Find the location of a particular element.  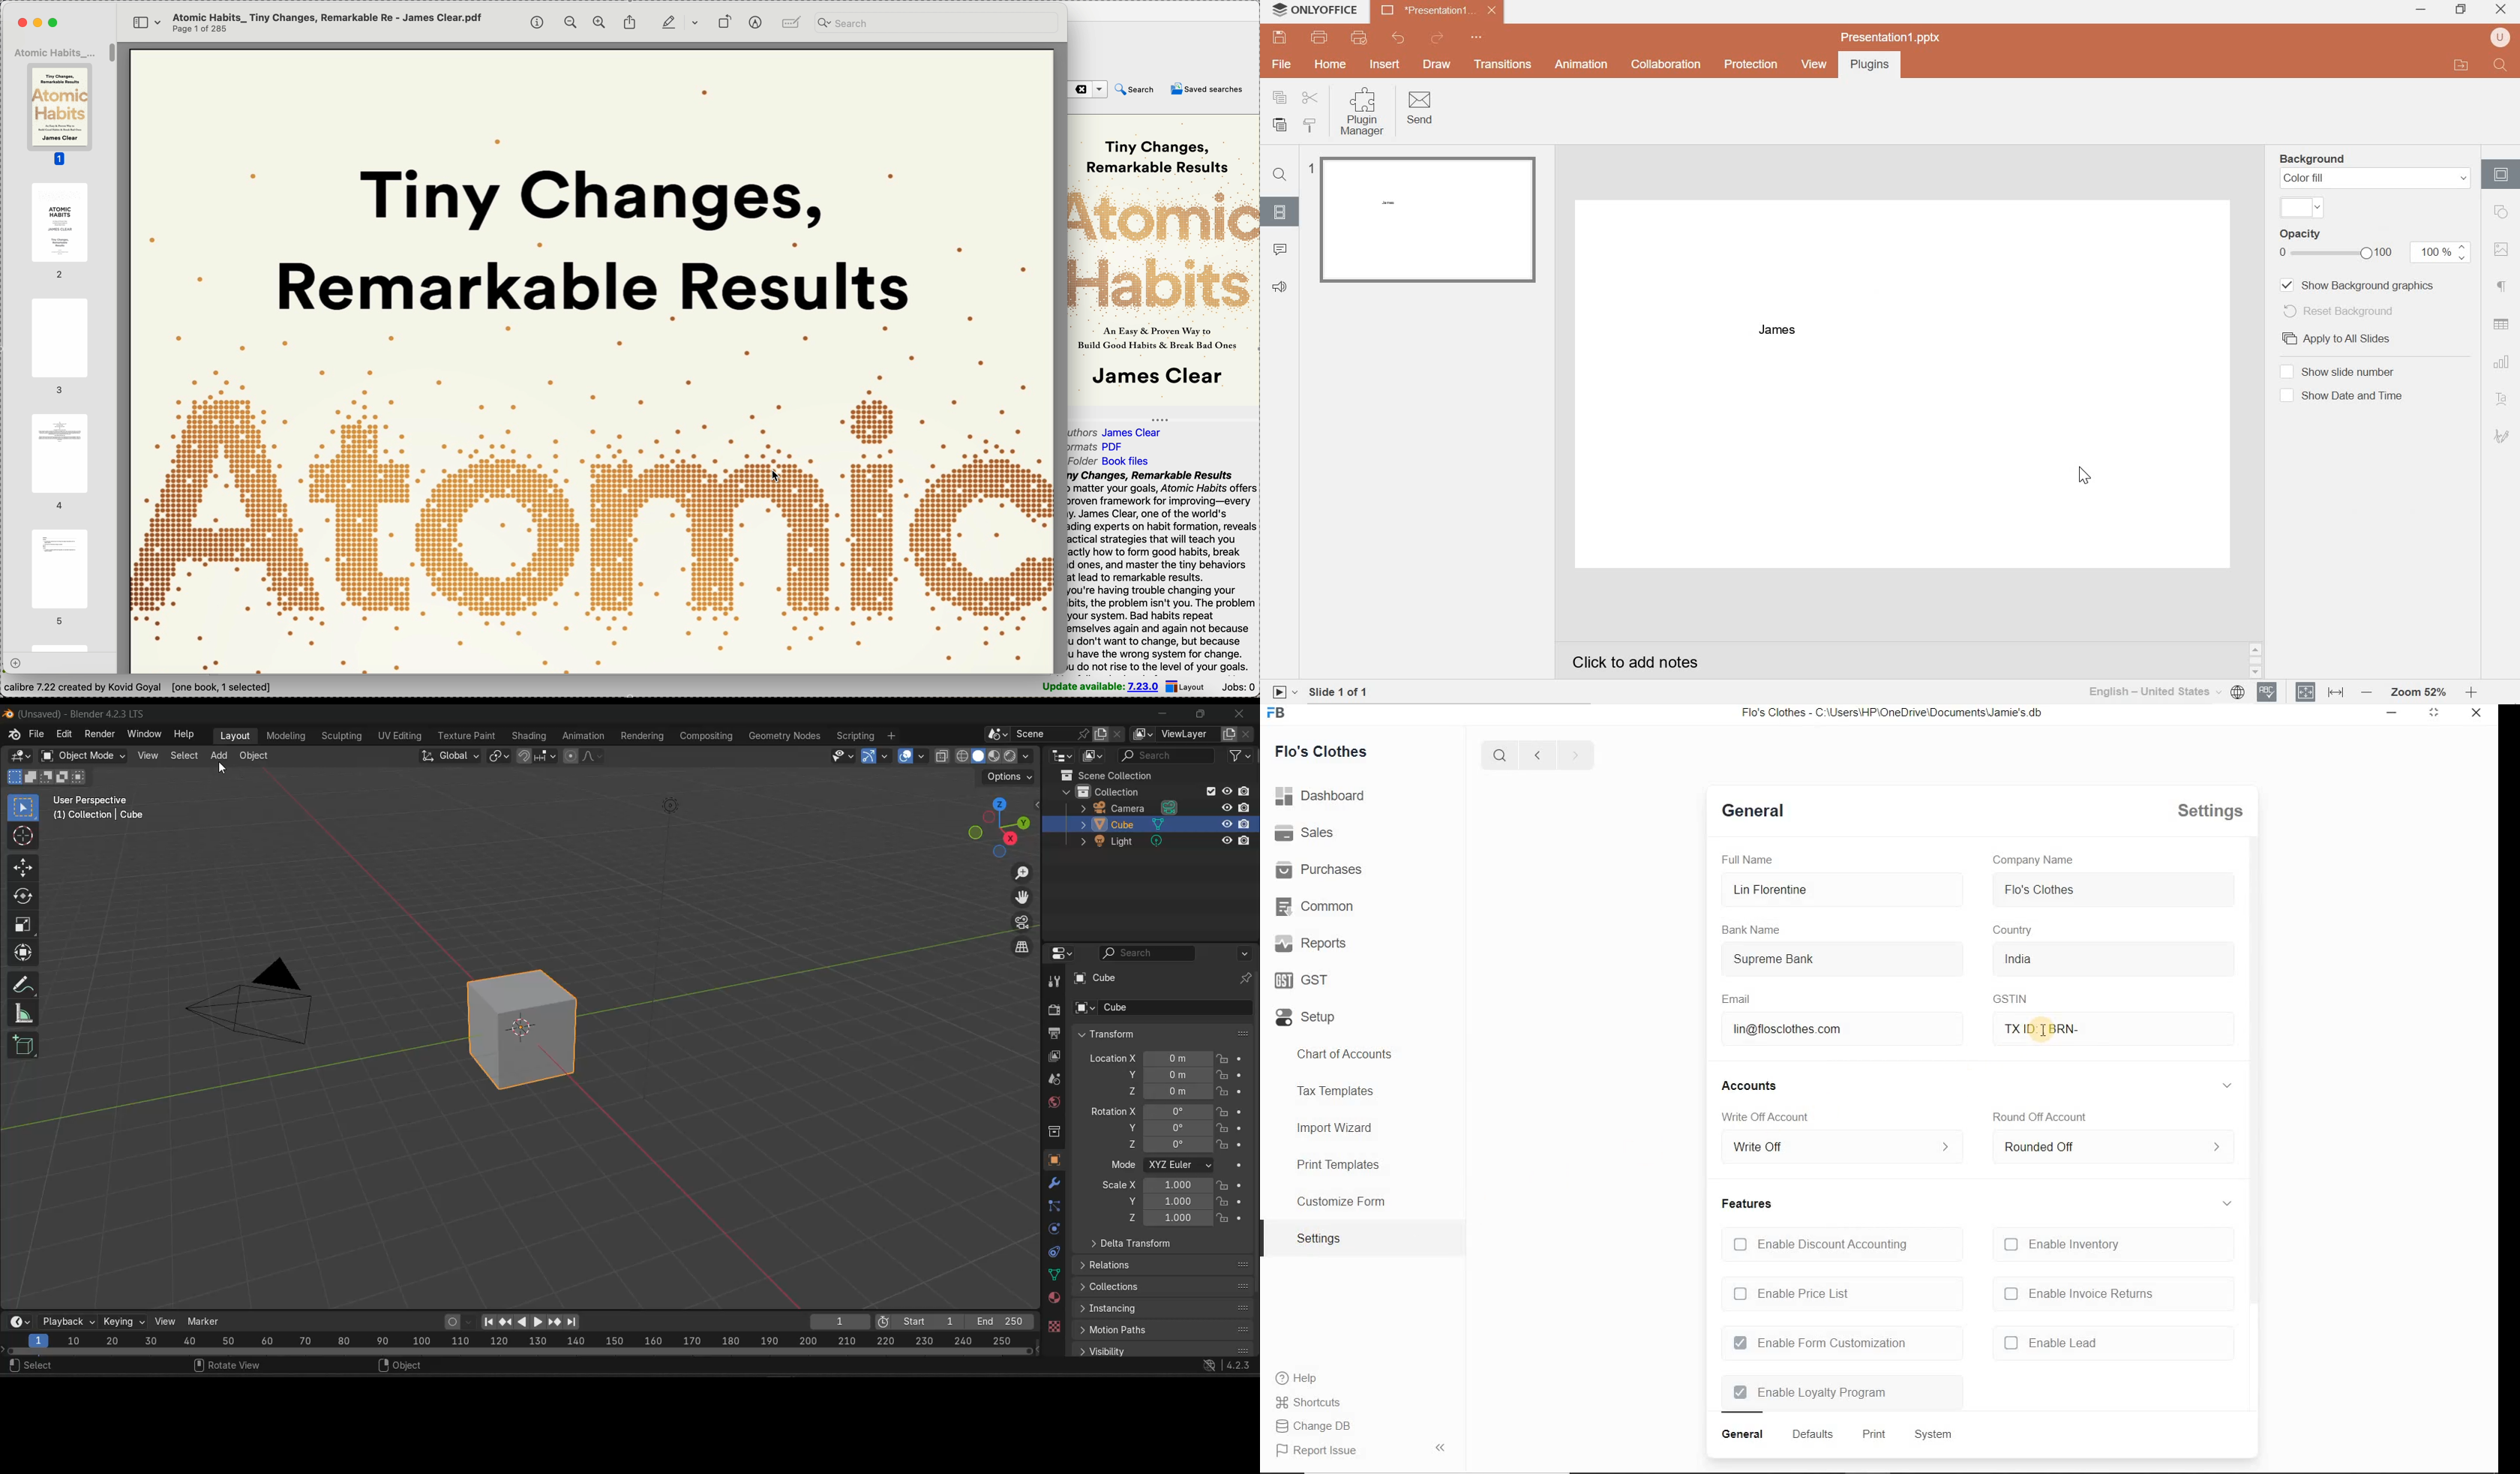

accounts is located at coordinates (1755, 1085).